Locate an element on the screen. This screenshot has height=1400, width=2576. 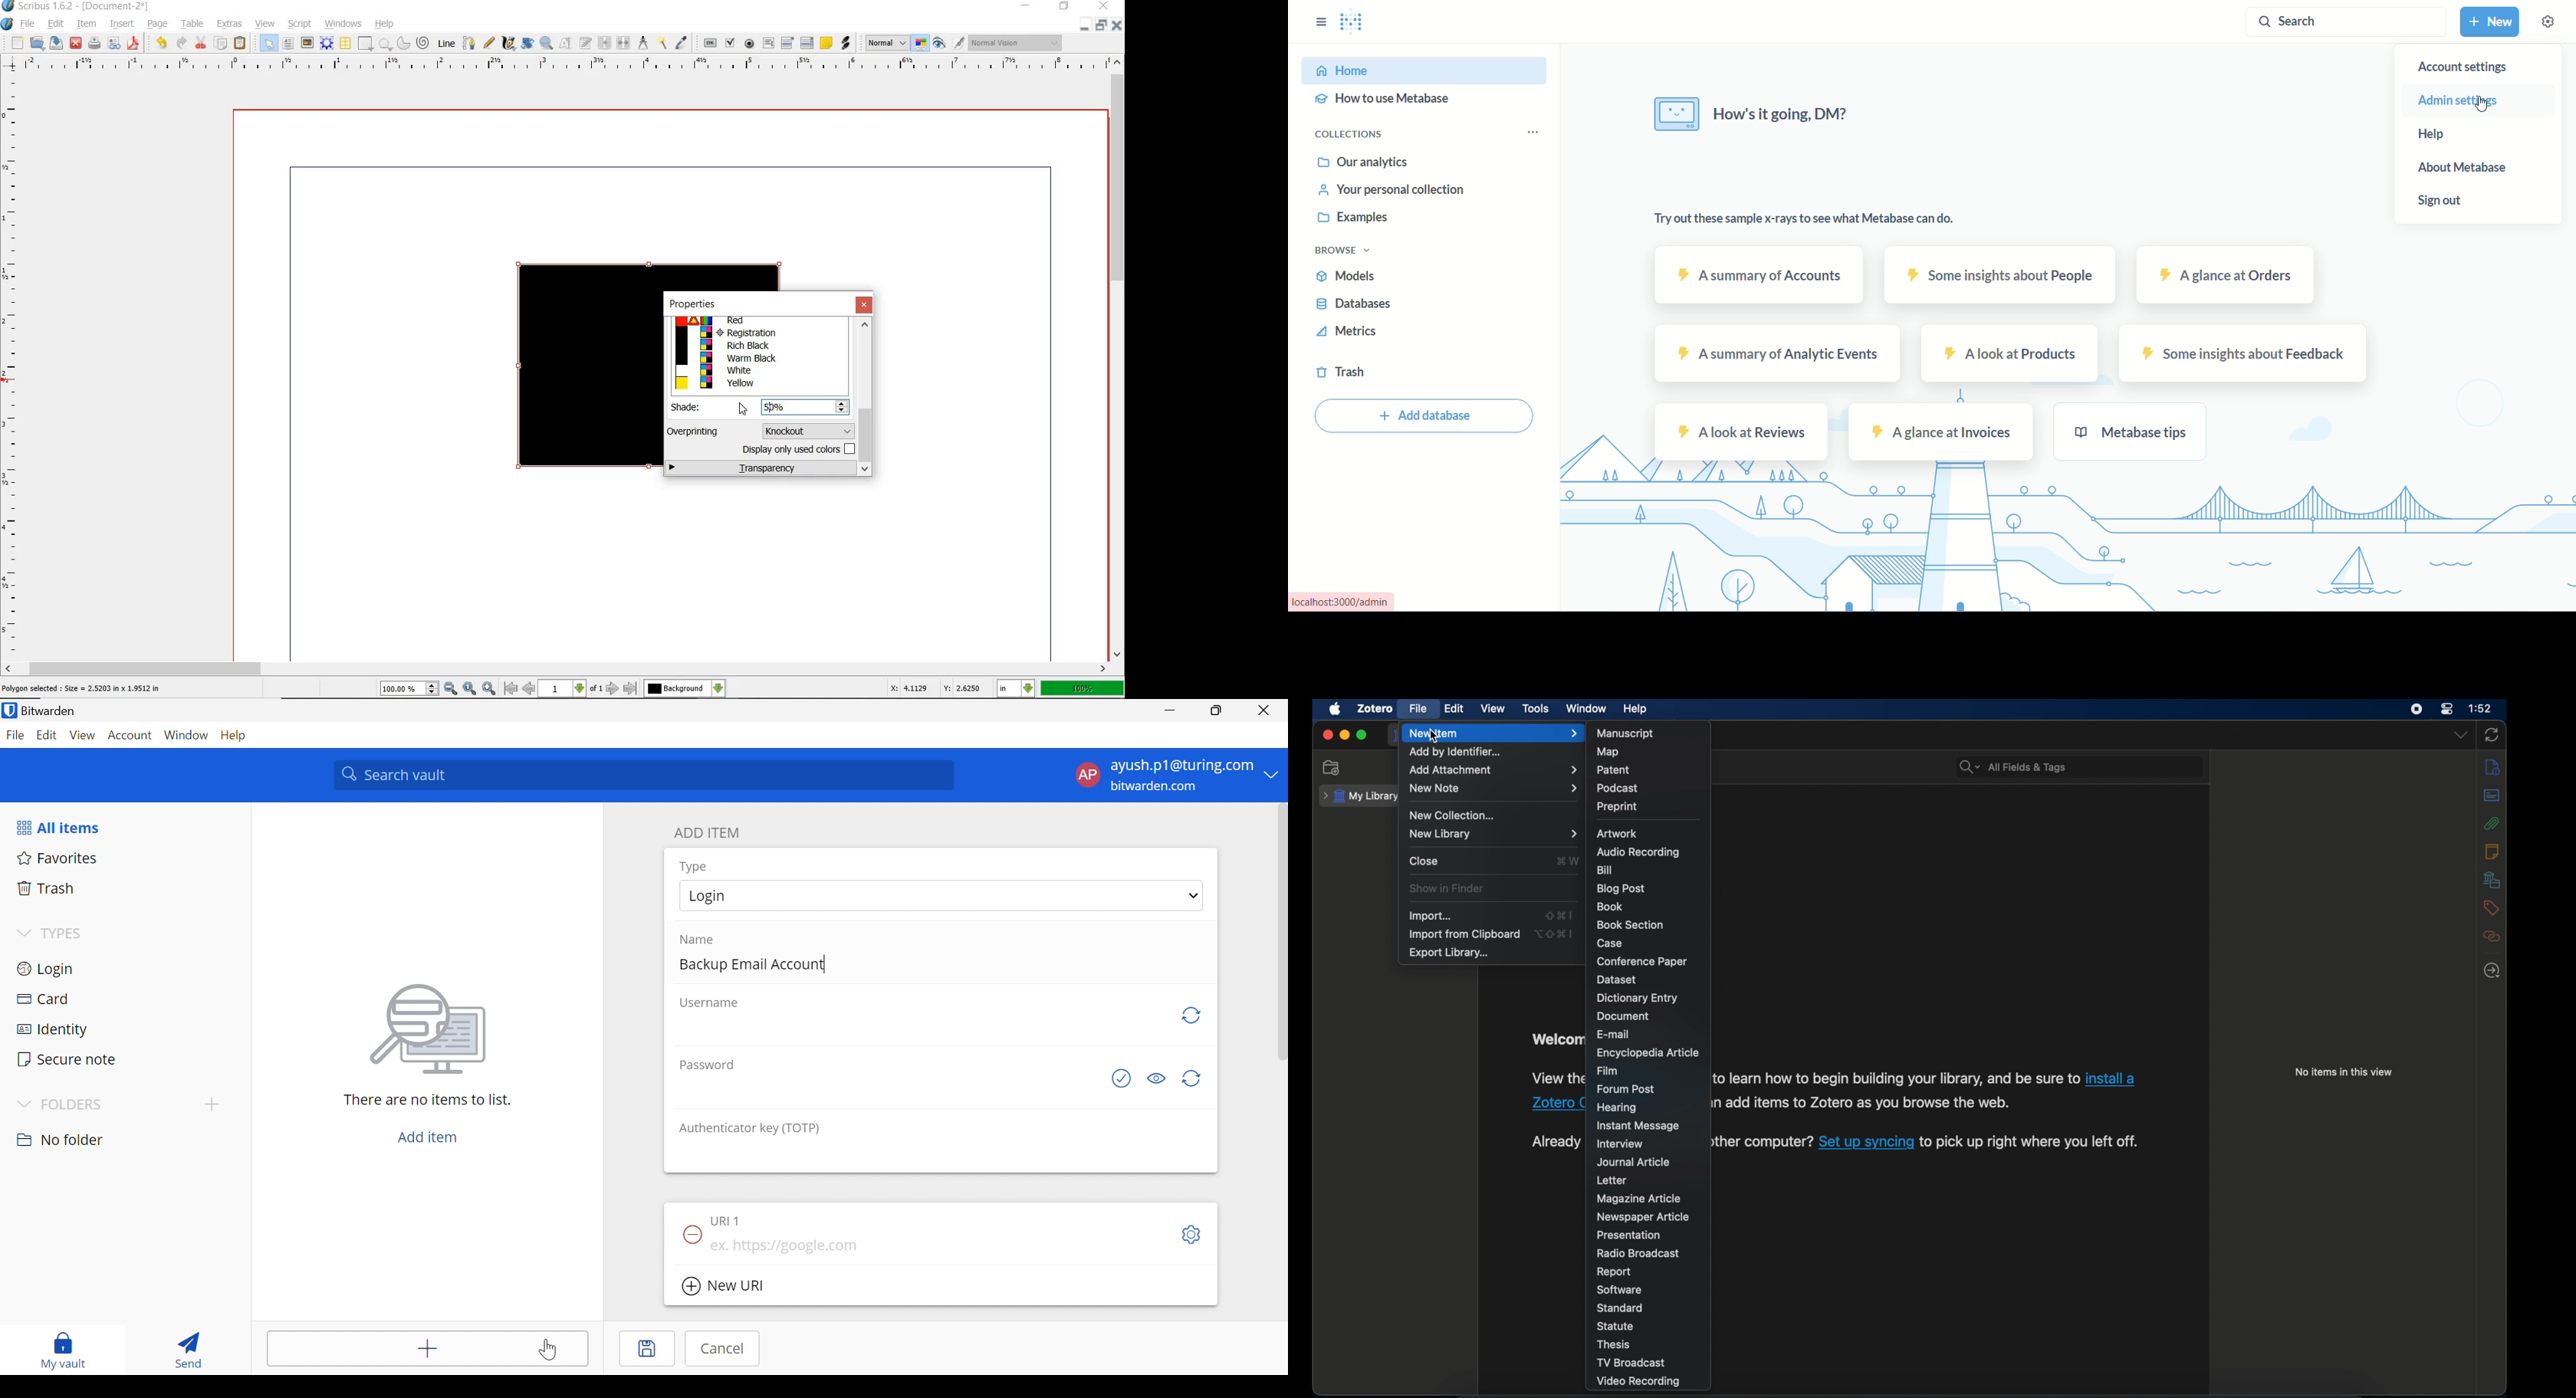
White is located at coordinates (757, 370).